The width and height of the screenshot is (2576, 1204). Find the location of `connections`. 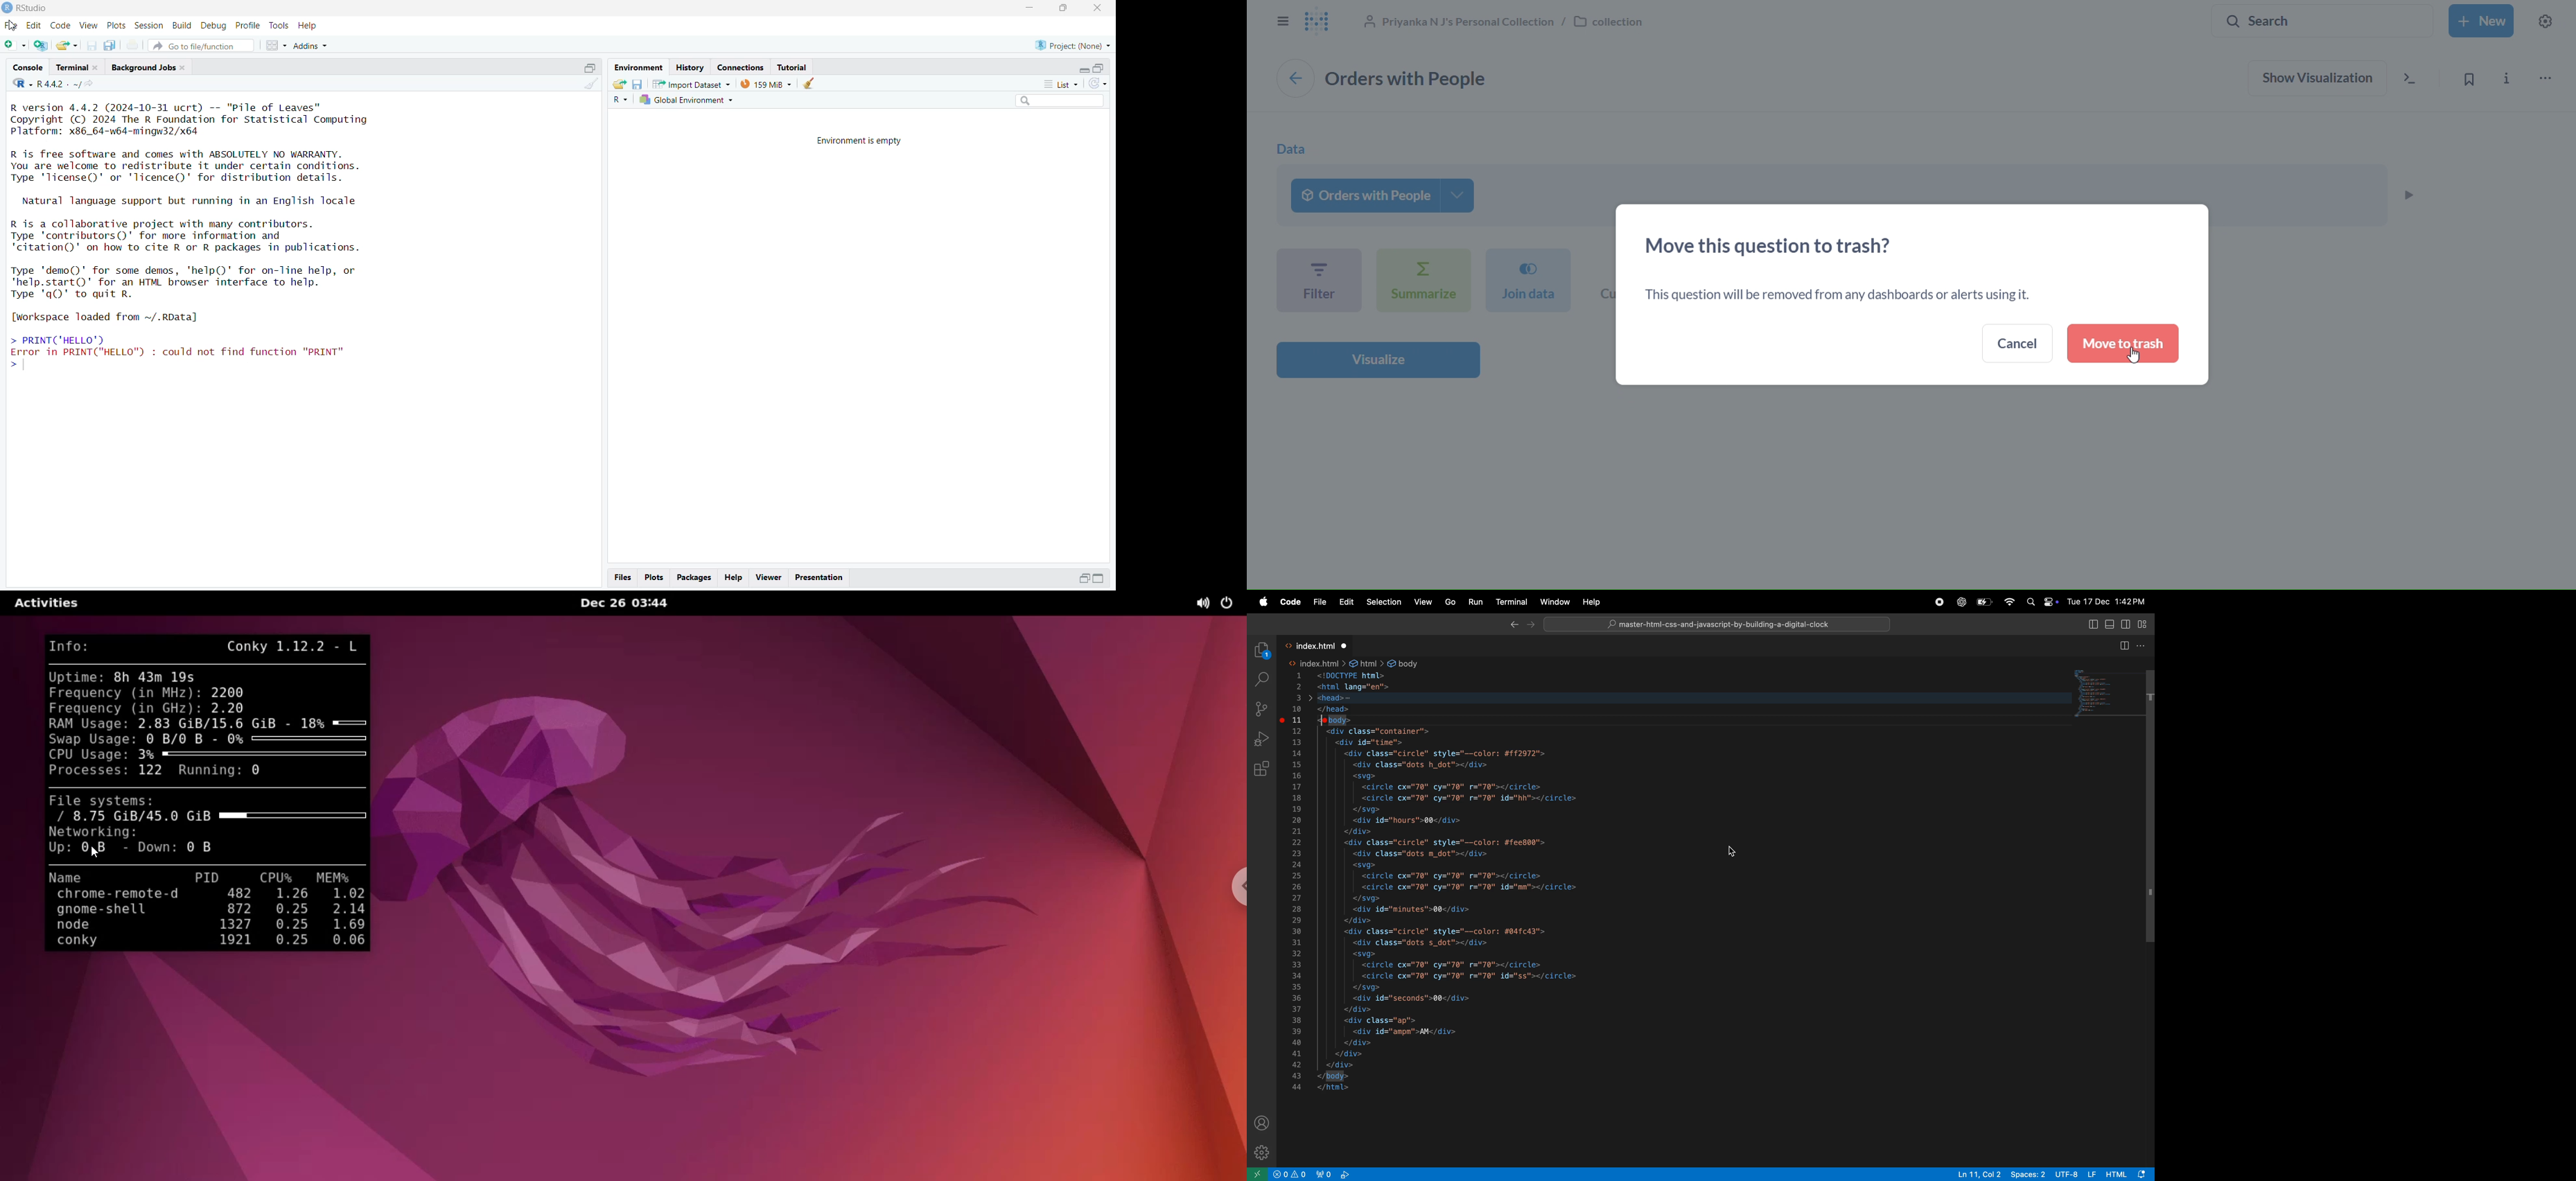

connections is located at coordinates (744, 67).